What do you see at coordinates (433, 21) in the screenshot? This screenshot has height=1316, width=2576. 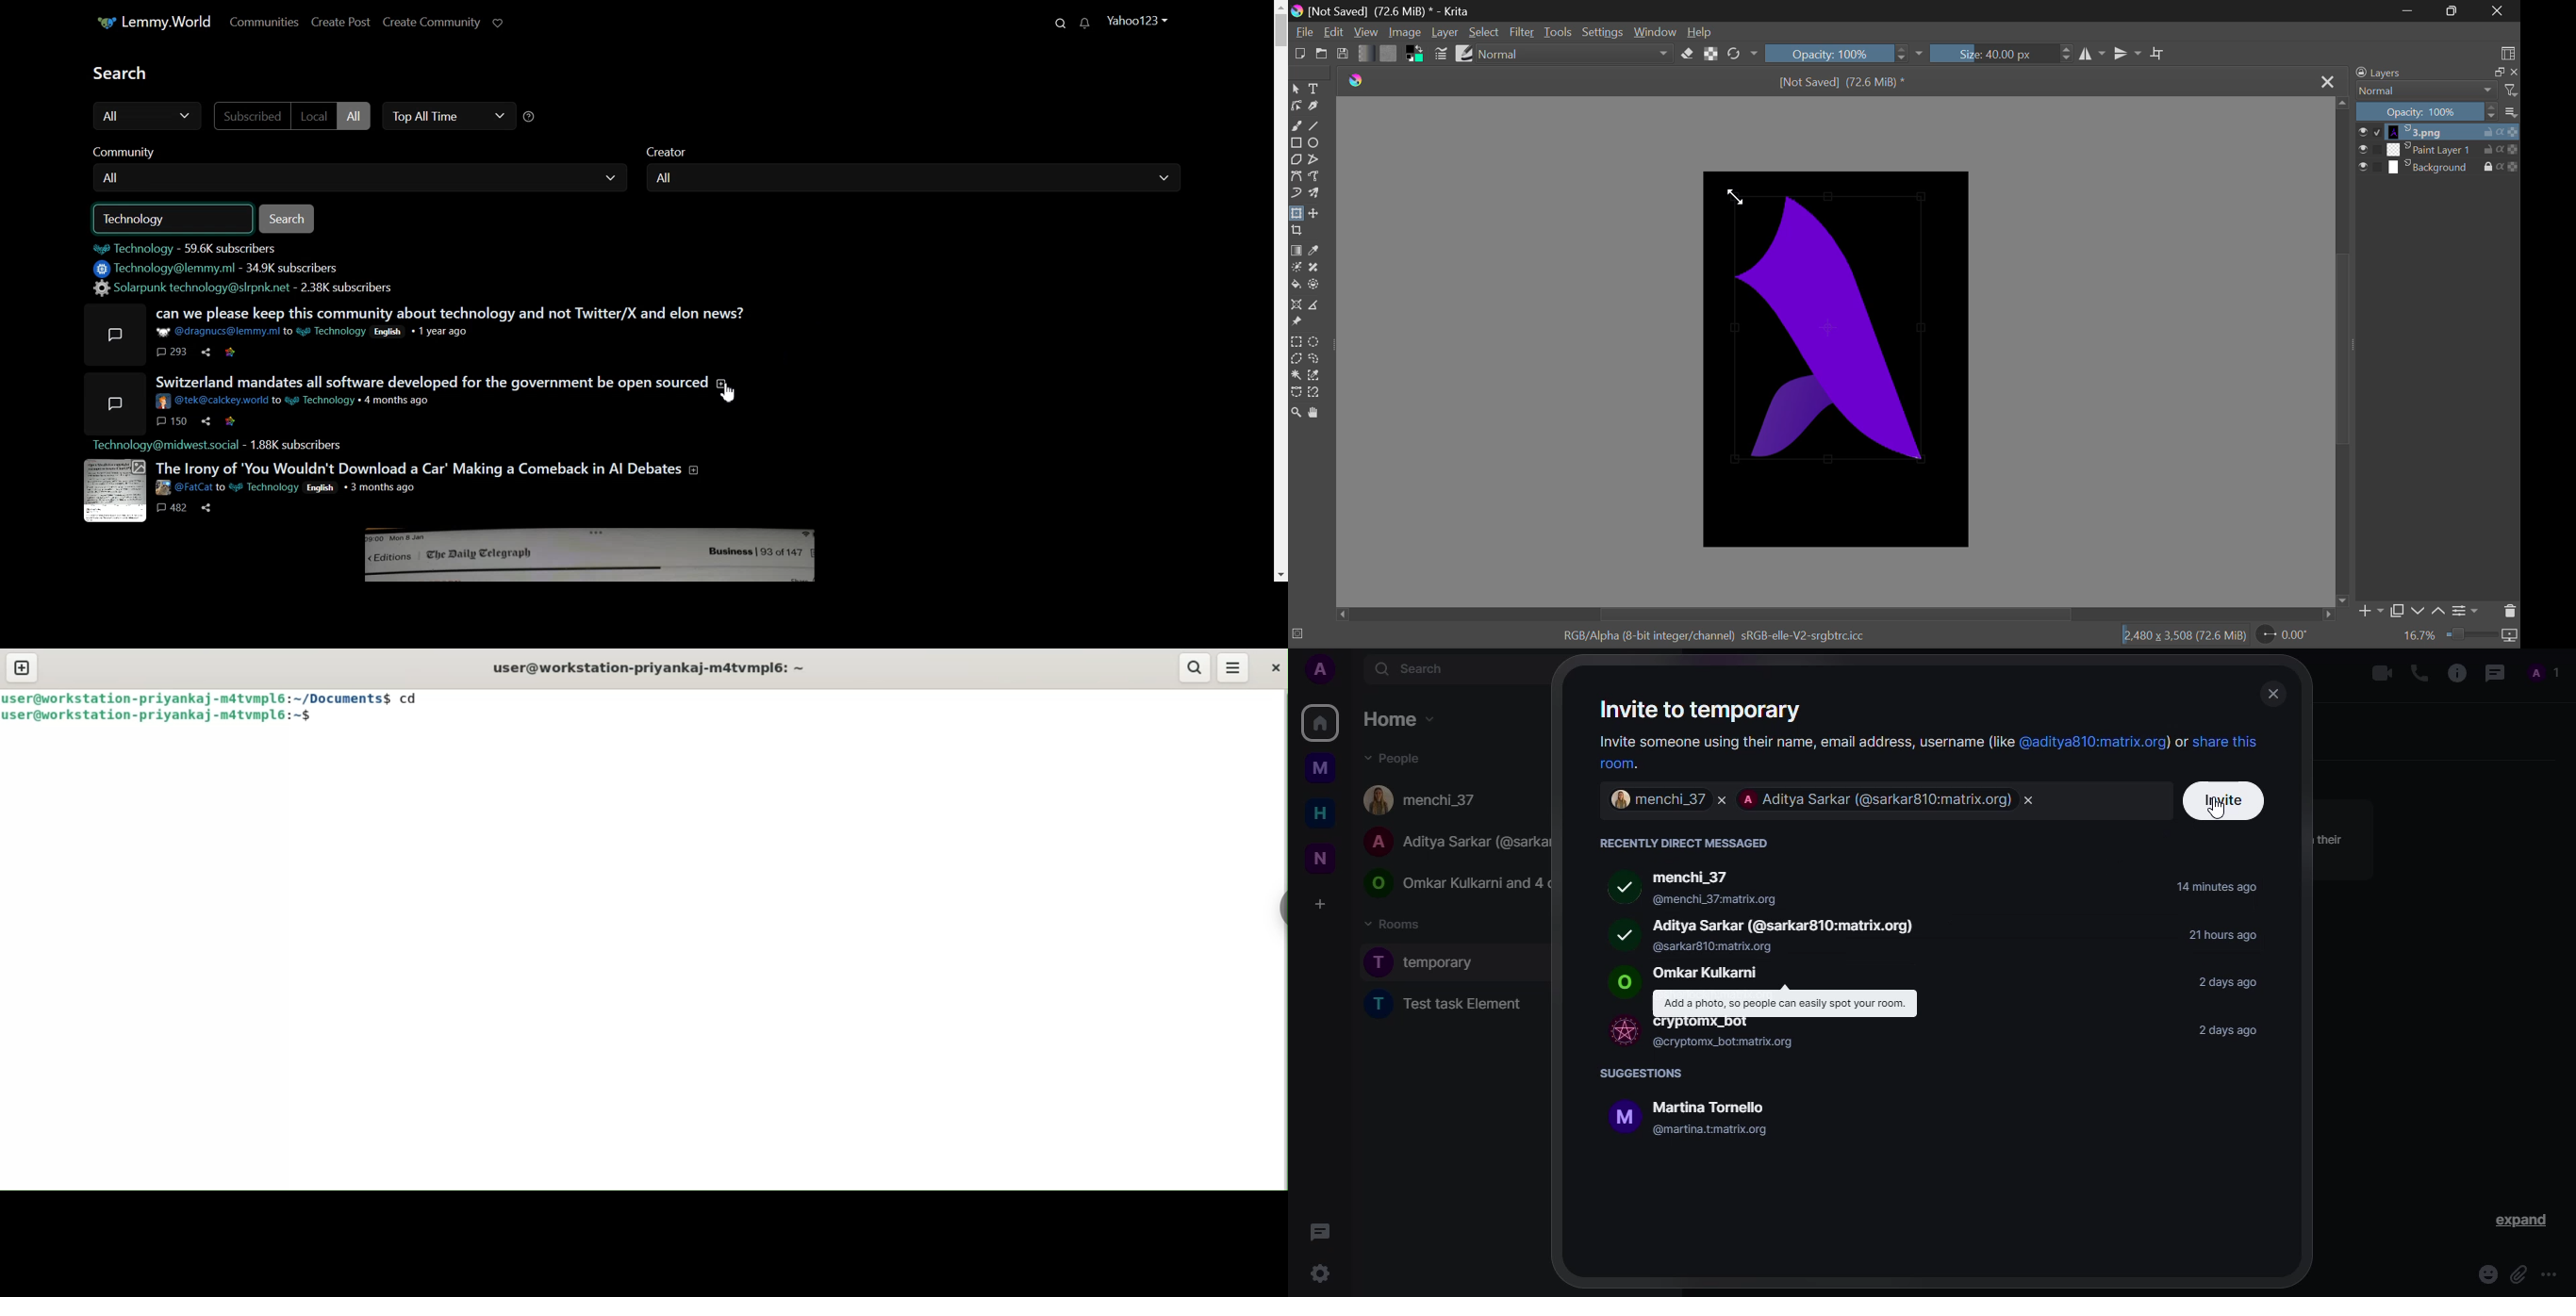 I see `Create Community ` at bounding box center [433, 21].